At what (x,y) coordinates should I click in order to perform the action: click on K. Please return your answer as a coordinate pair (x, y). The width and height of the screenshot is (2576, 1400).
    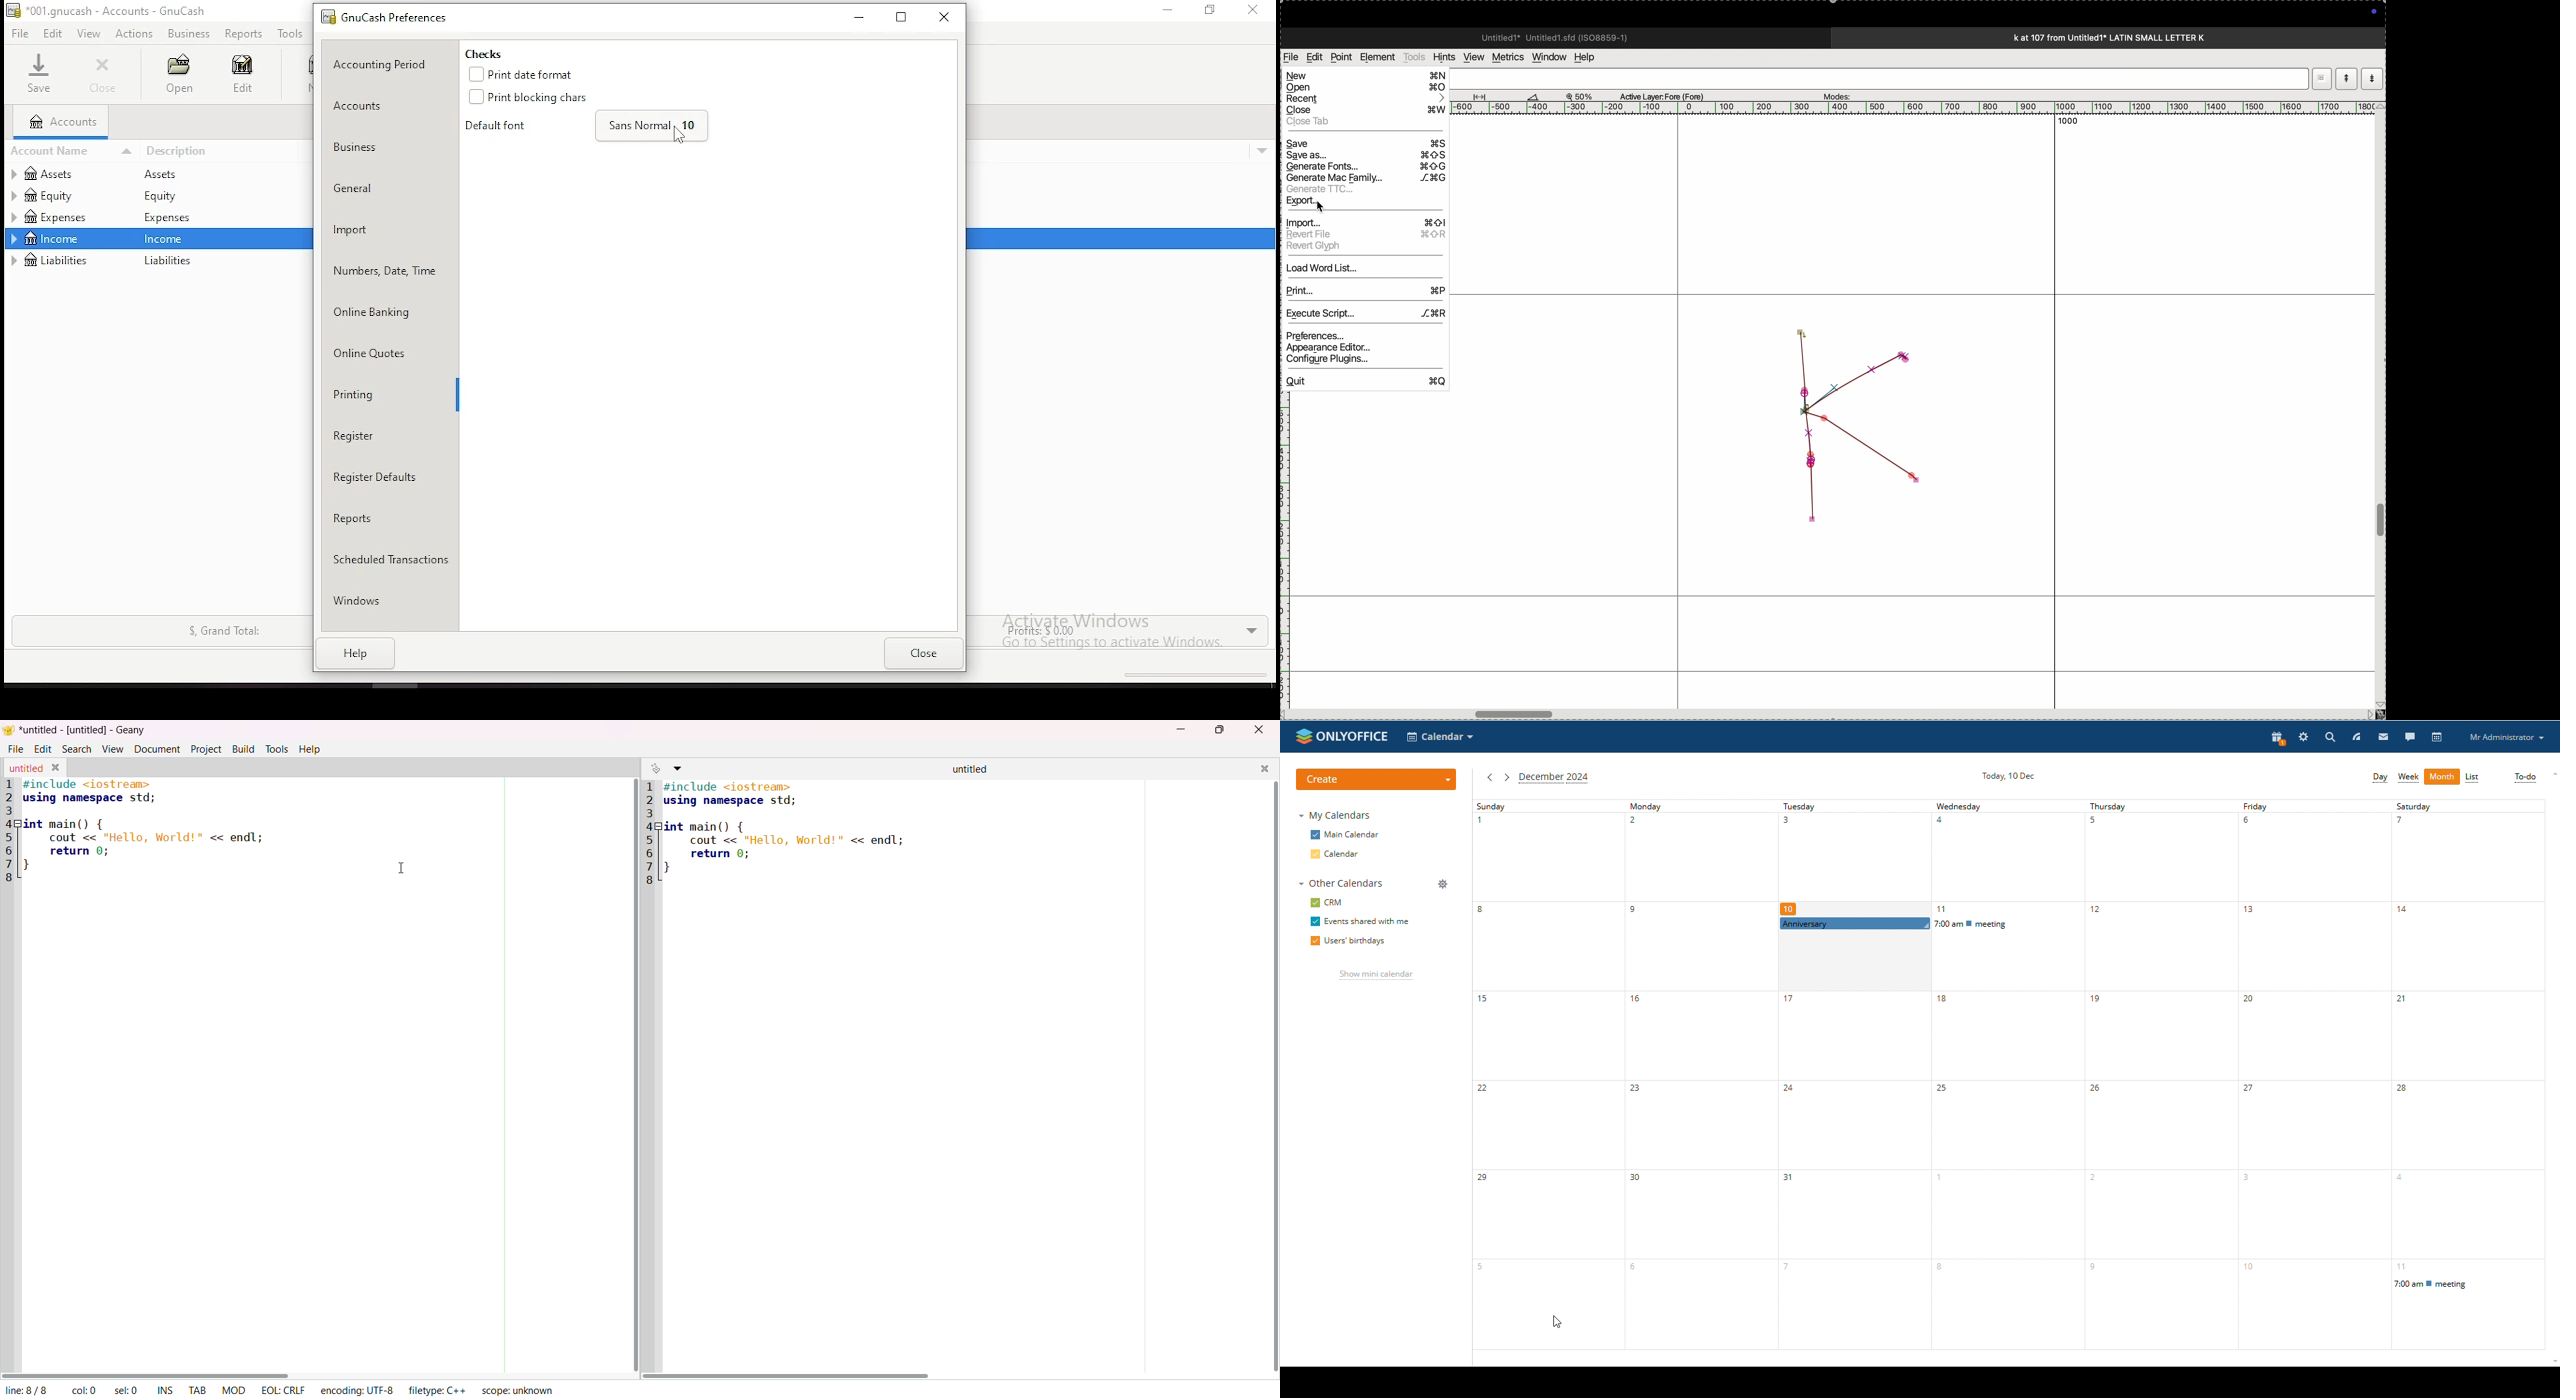
    Looking at the image, I should click on (1291, 77).